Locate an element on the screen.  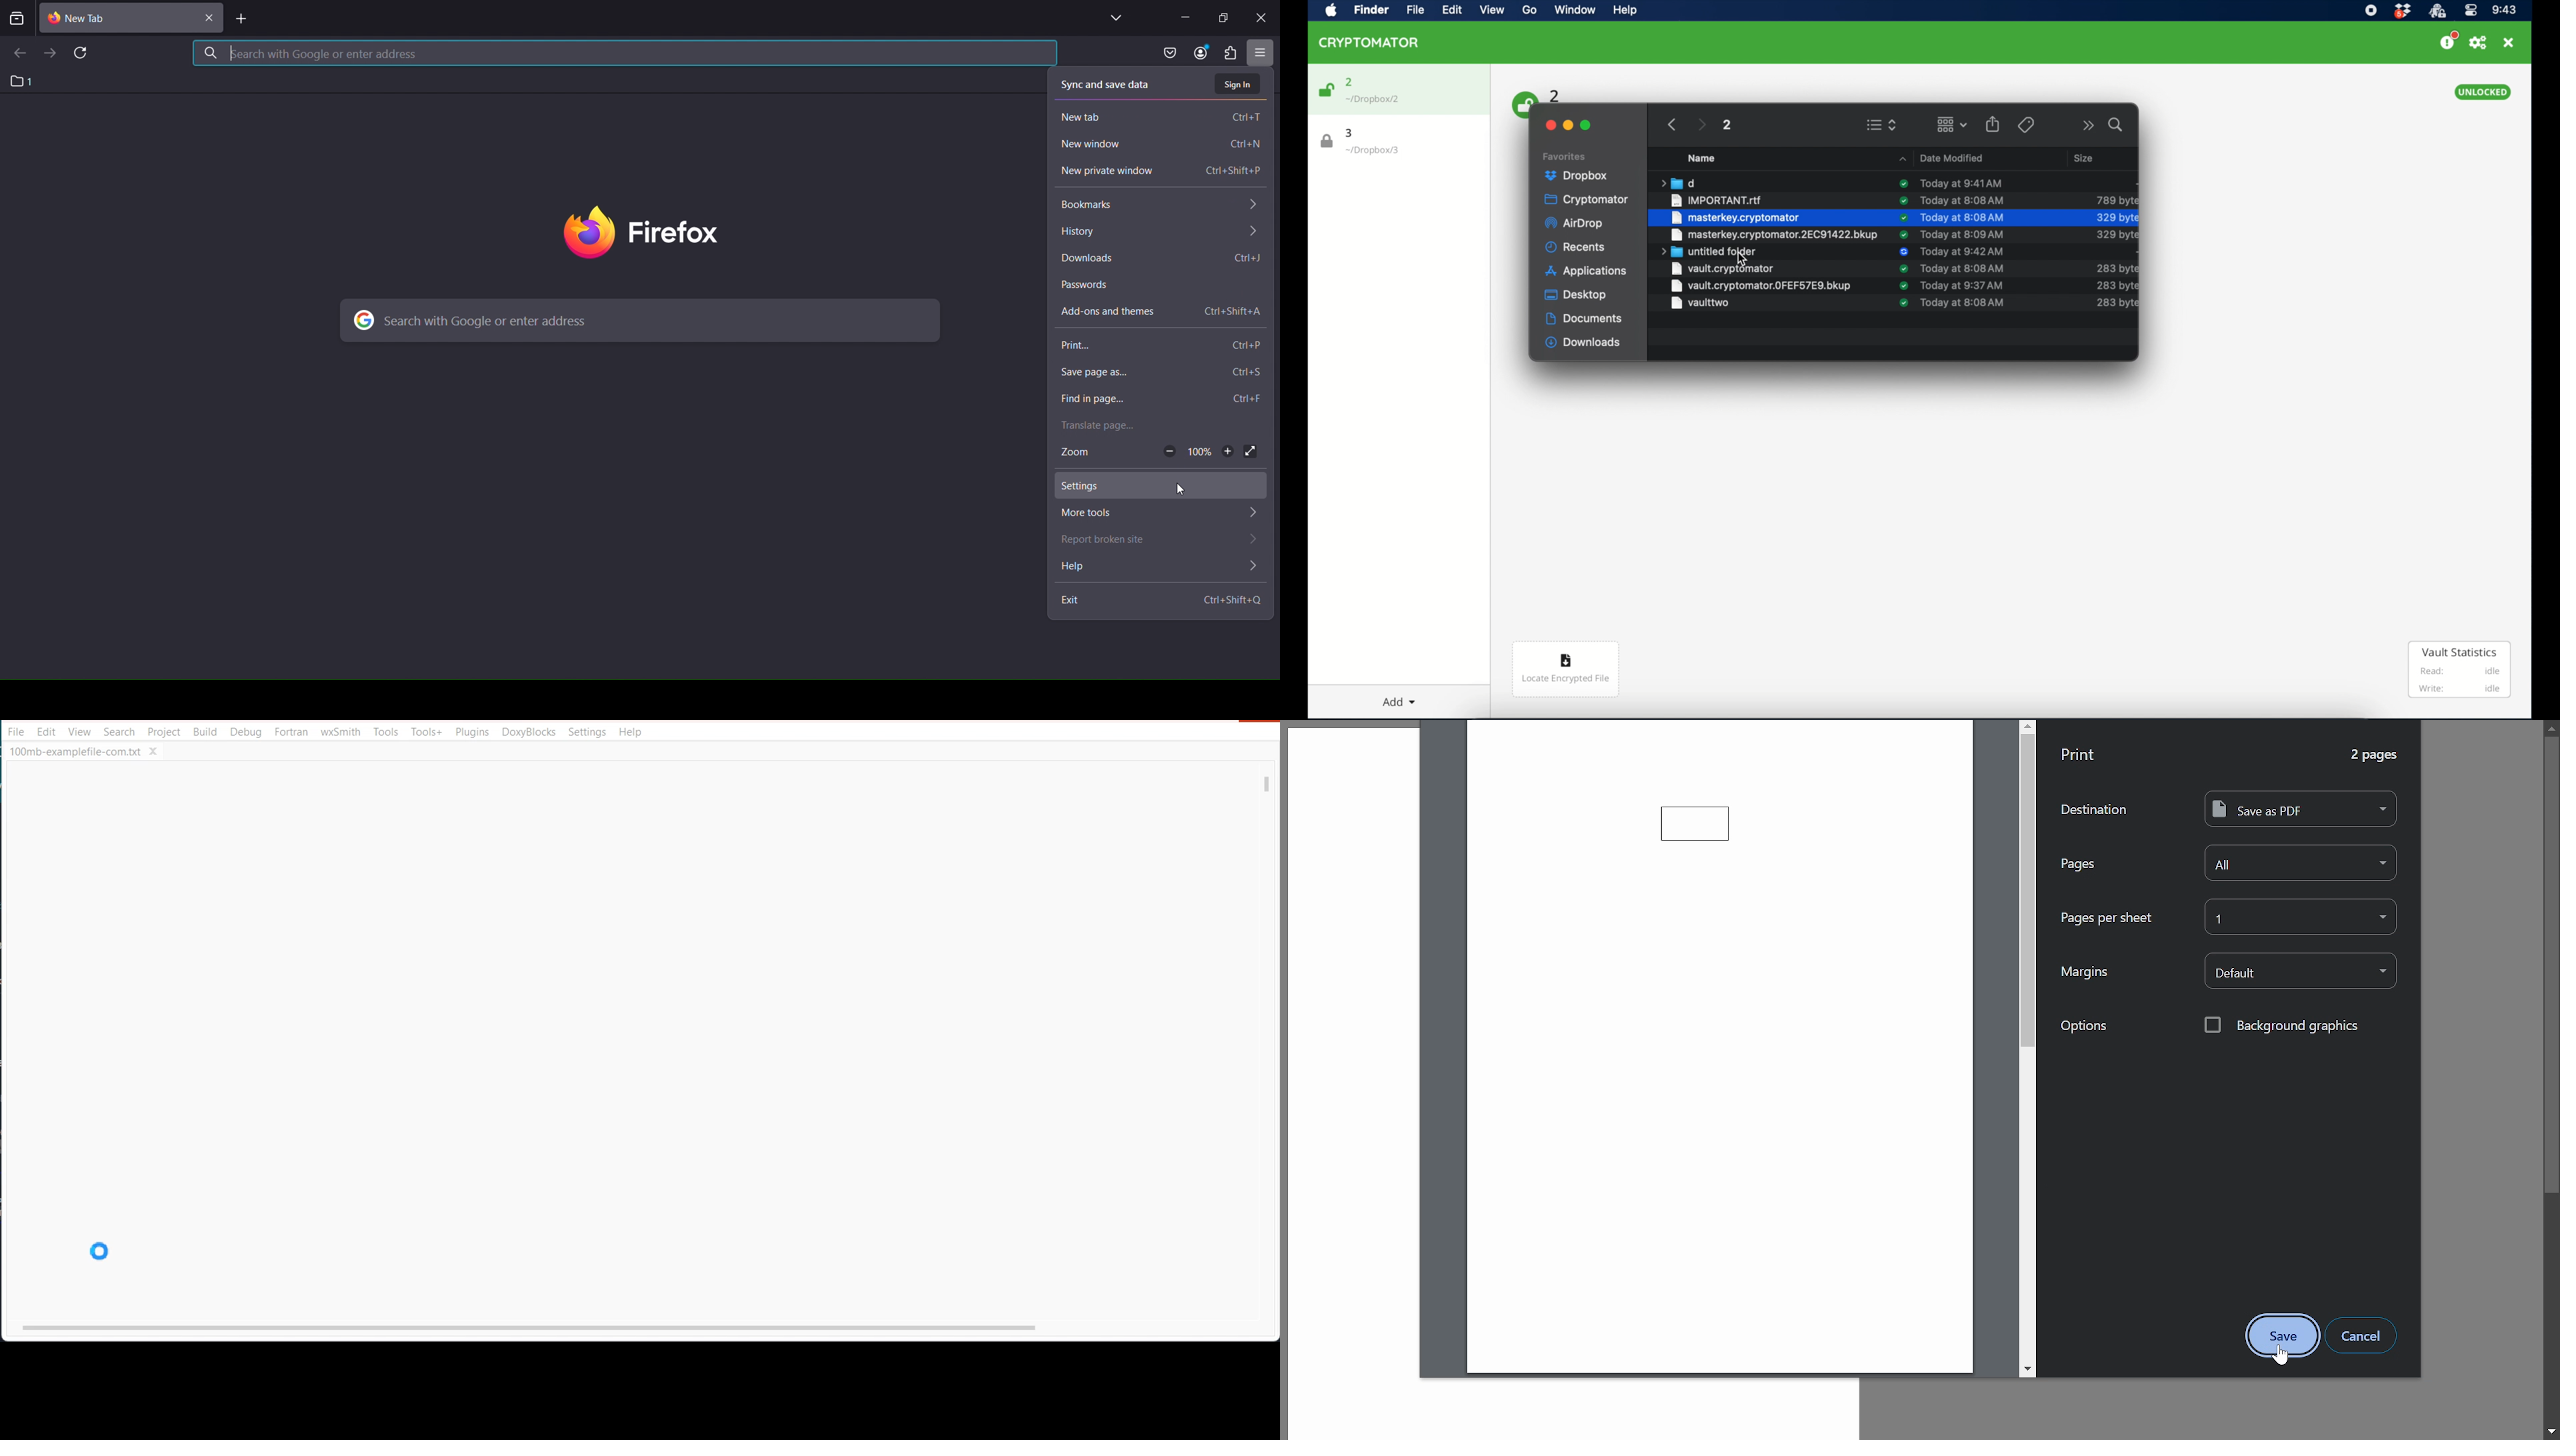
display in full screen is located at coordinates (1251, 452).